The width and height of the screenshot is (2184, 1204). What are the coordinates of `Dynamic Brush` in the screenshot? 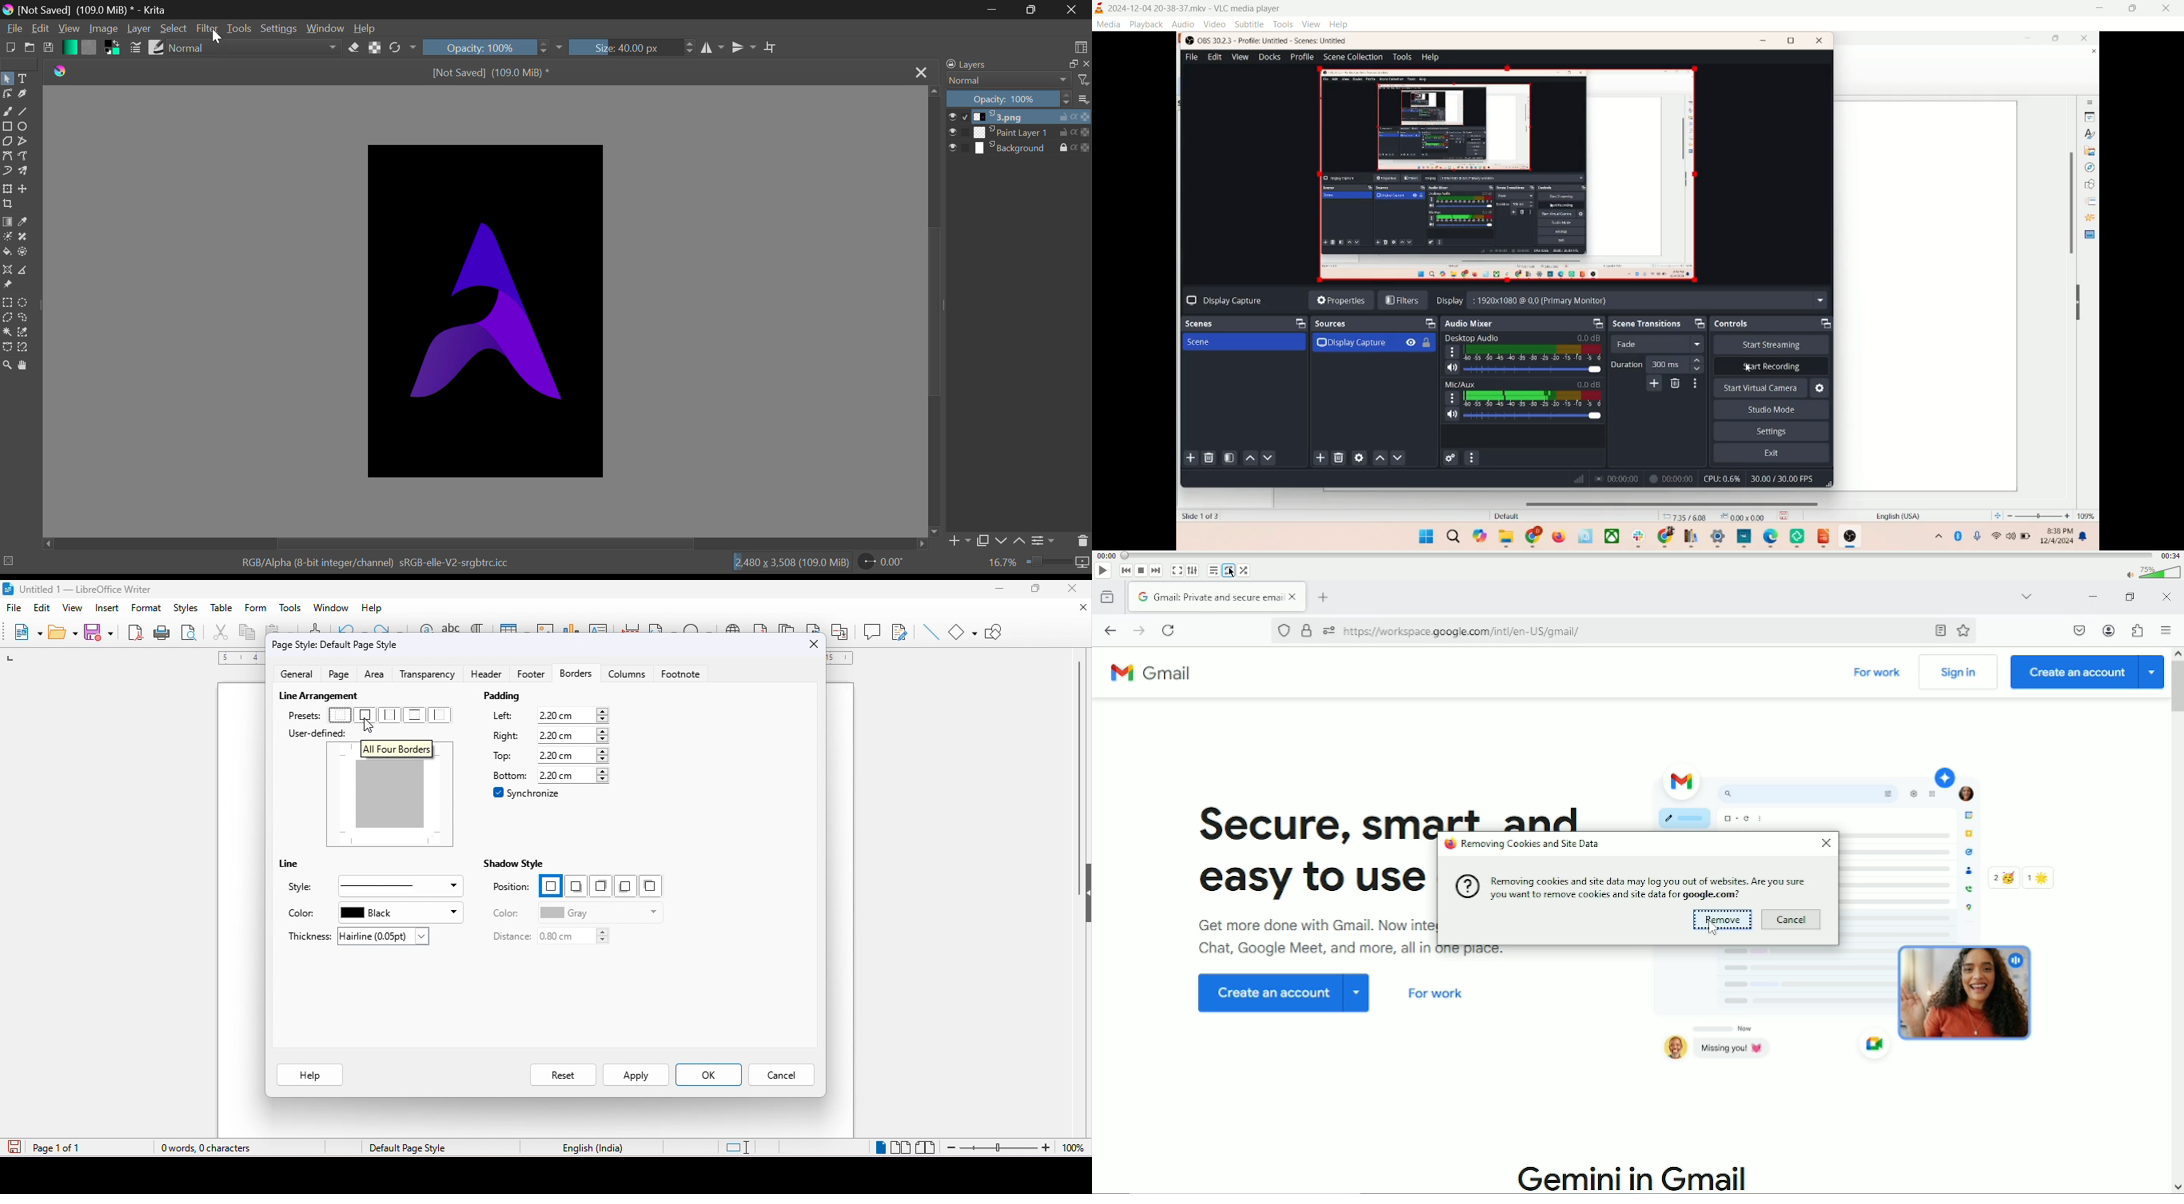 It's located at (7, 172).